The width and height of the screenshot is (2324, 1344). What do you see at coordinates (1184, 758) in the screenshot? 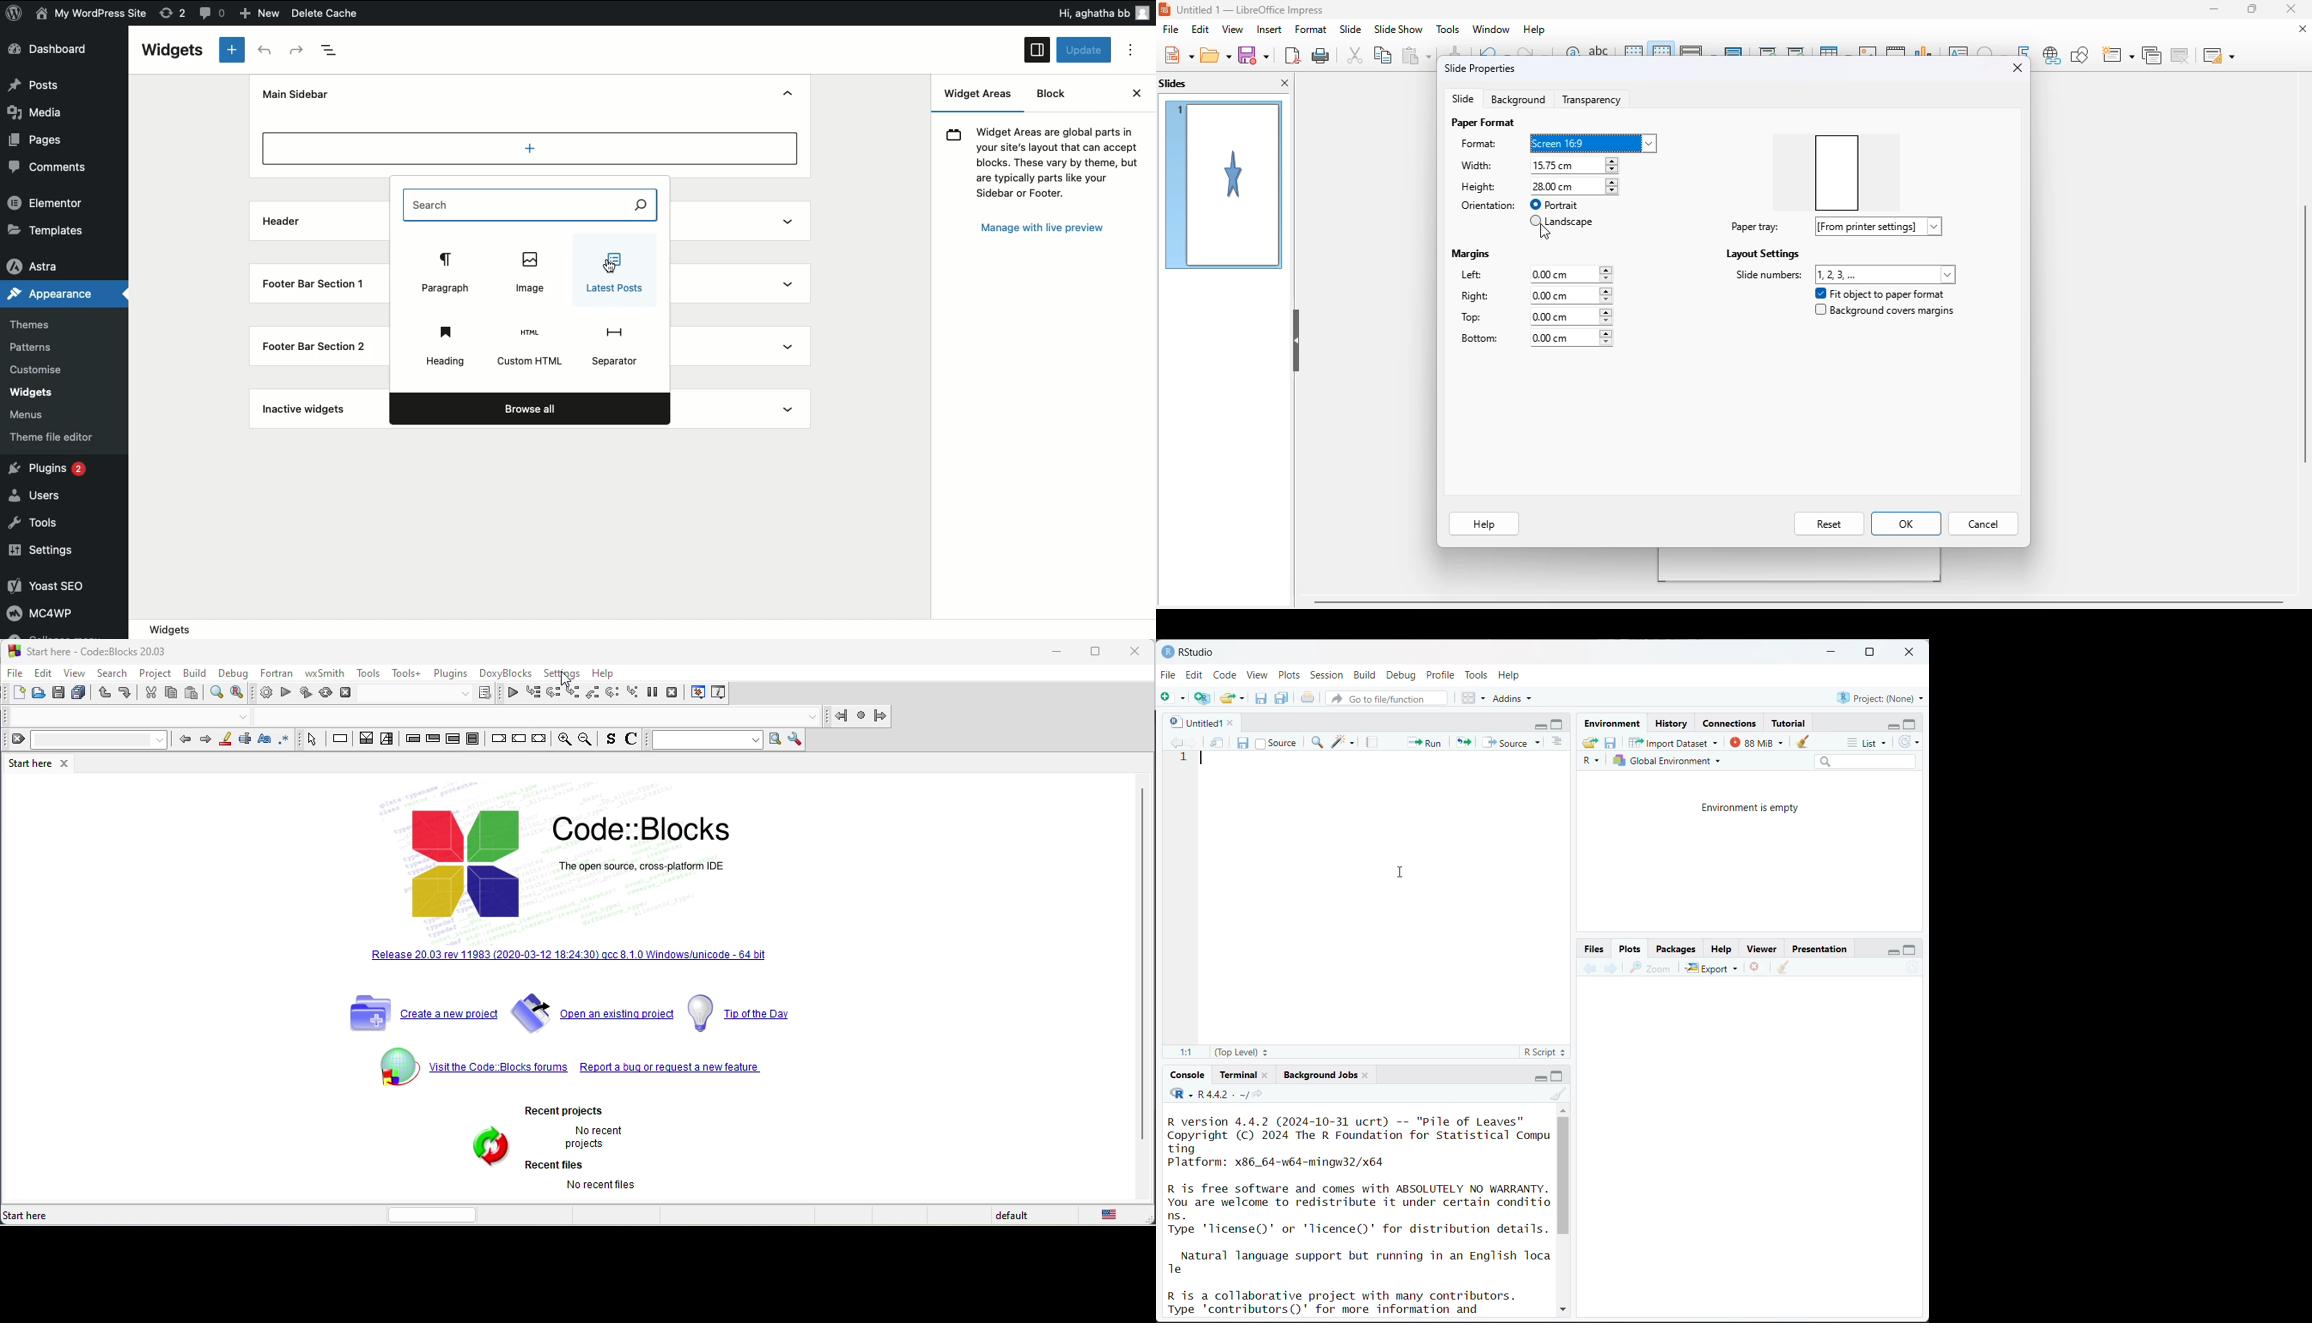
I see `1` at bounding box center [1184, 758].